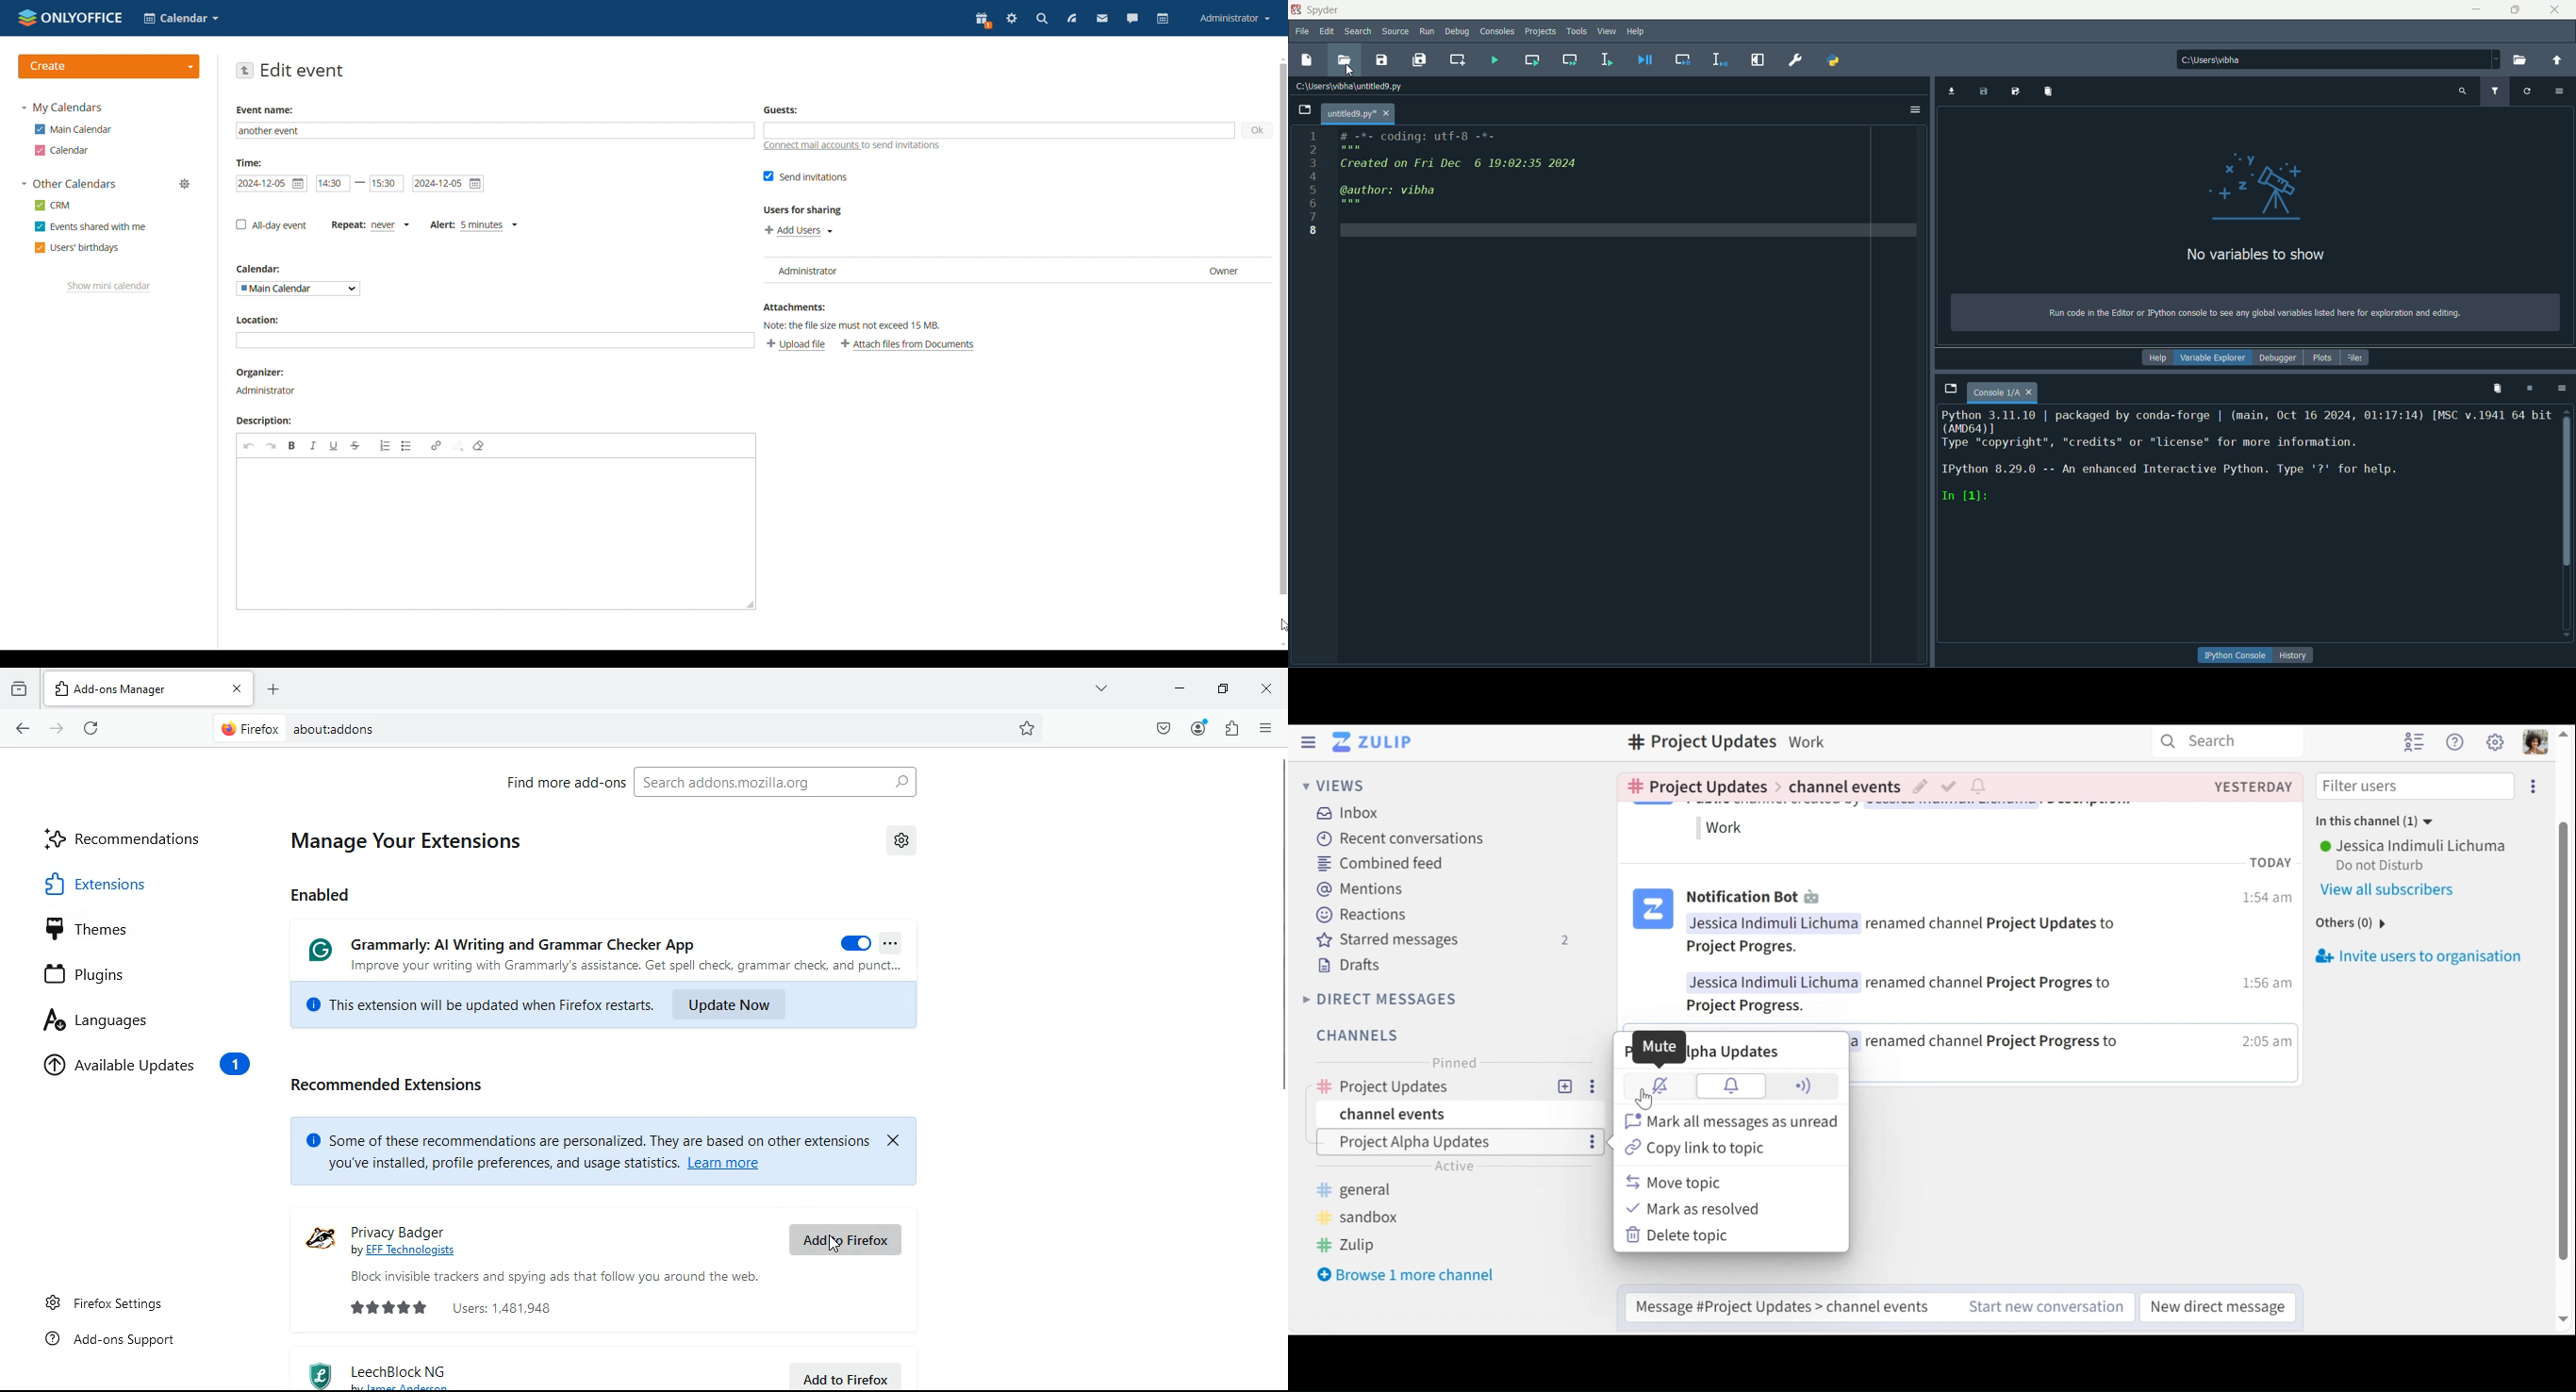 This screenshot has width=2576, height=1400. I want to click on settings, so click(903, 840).